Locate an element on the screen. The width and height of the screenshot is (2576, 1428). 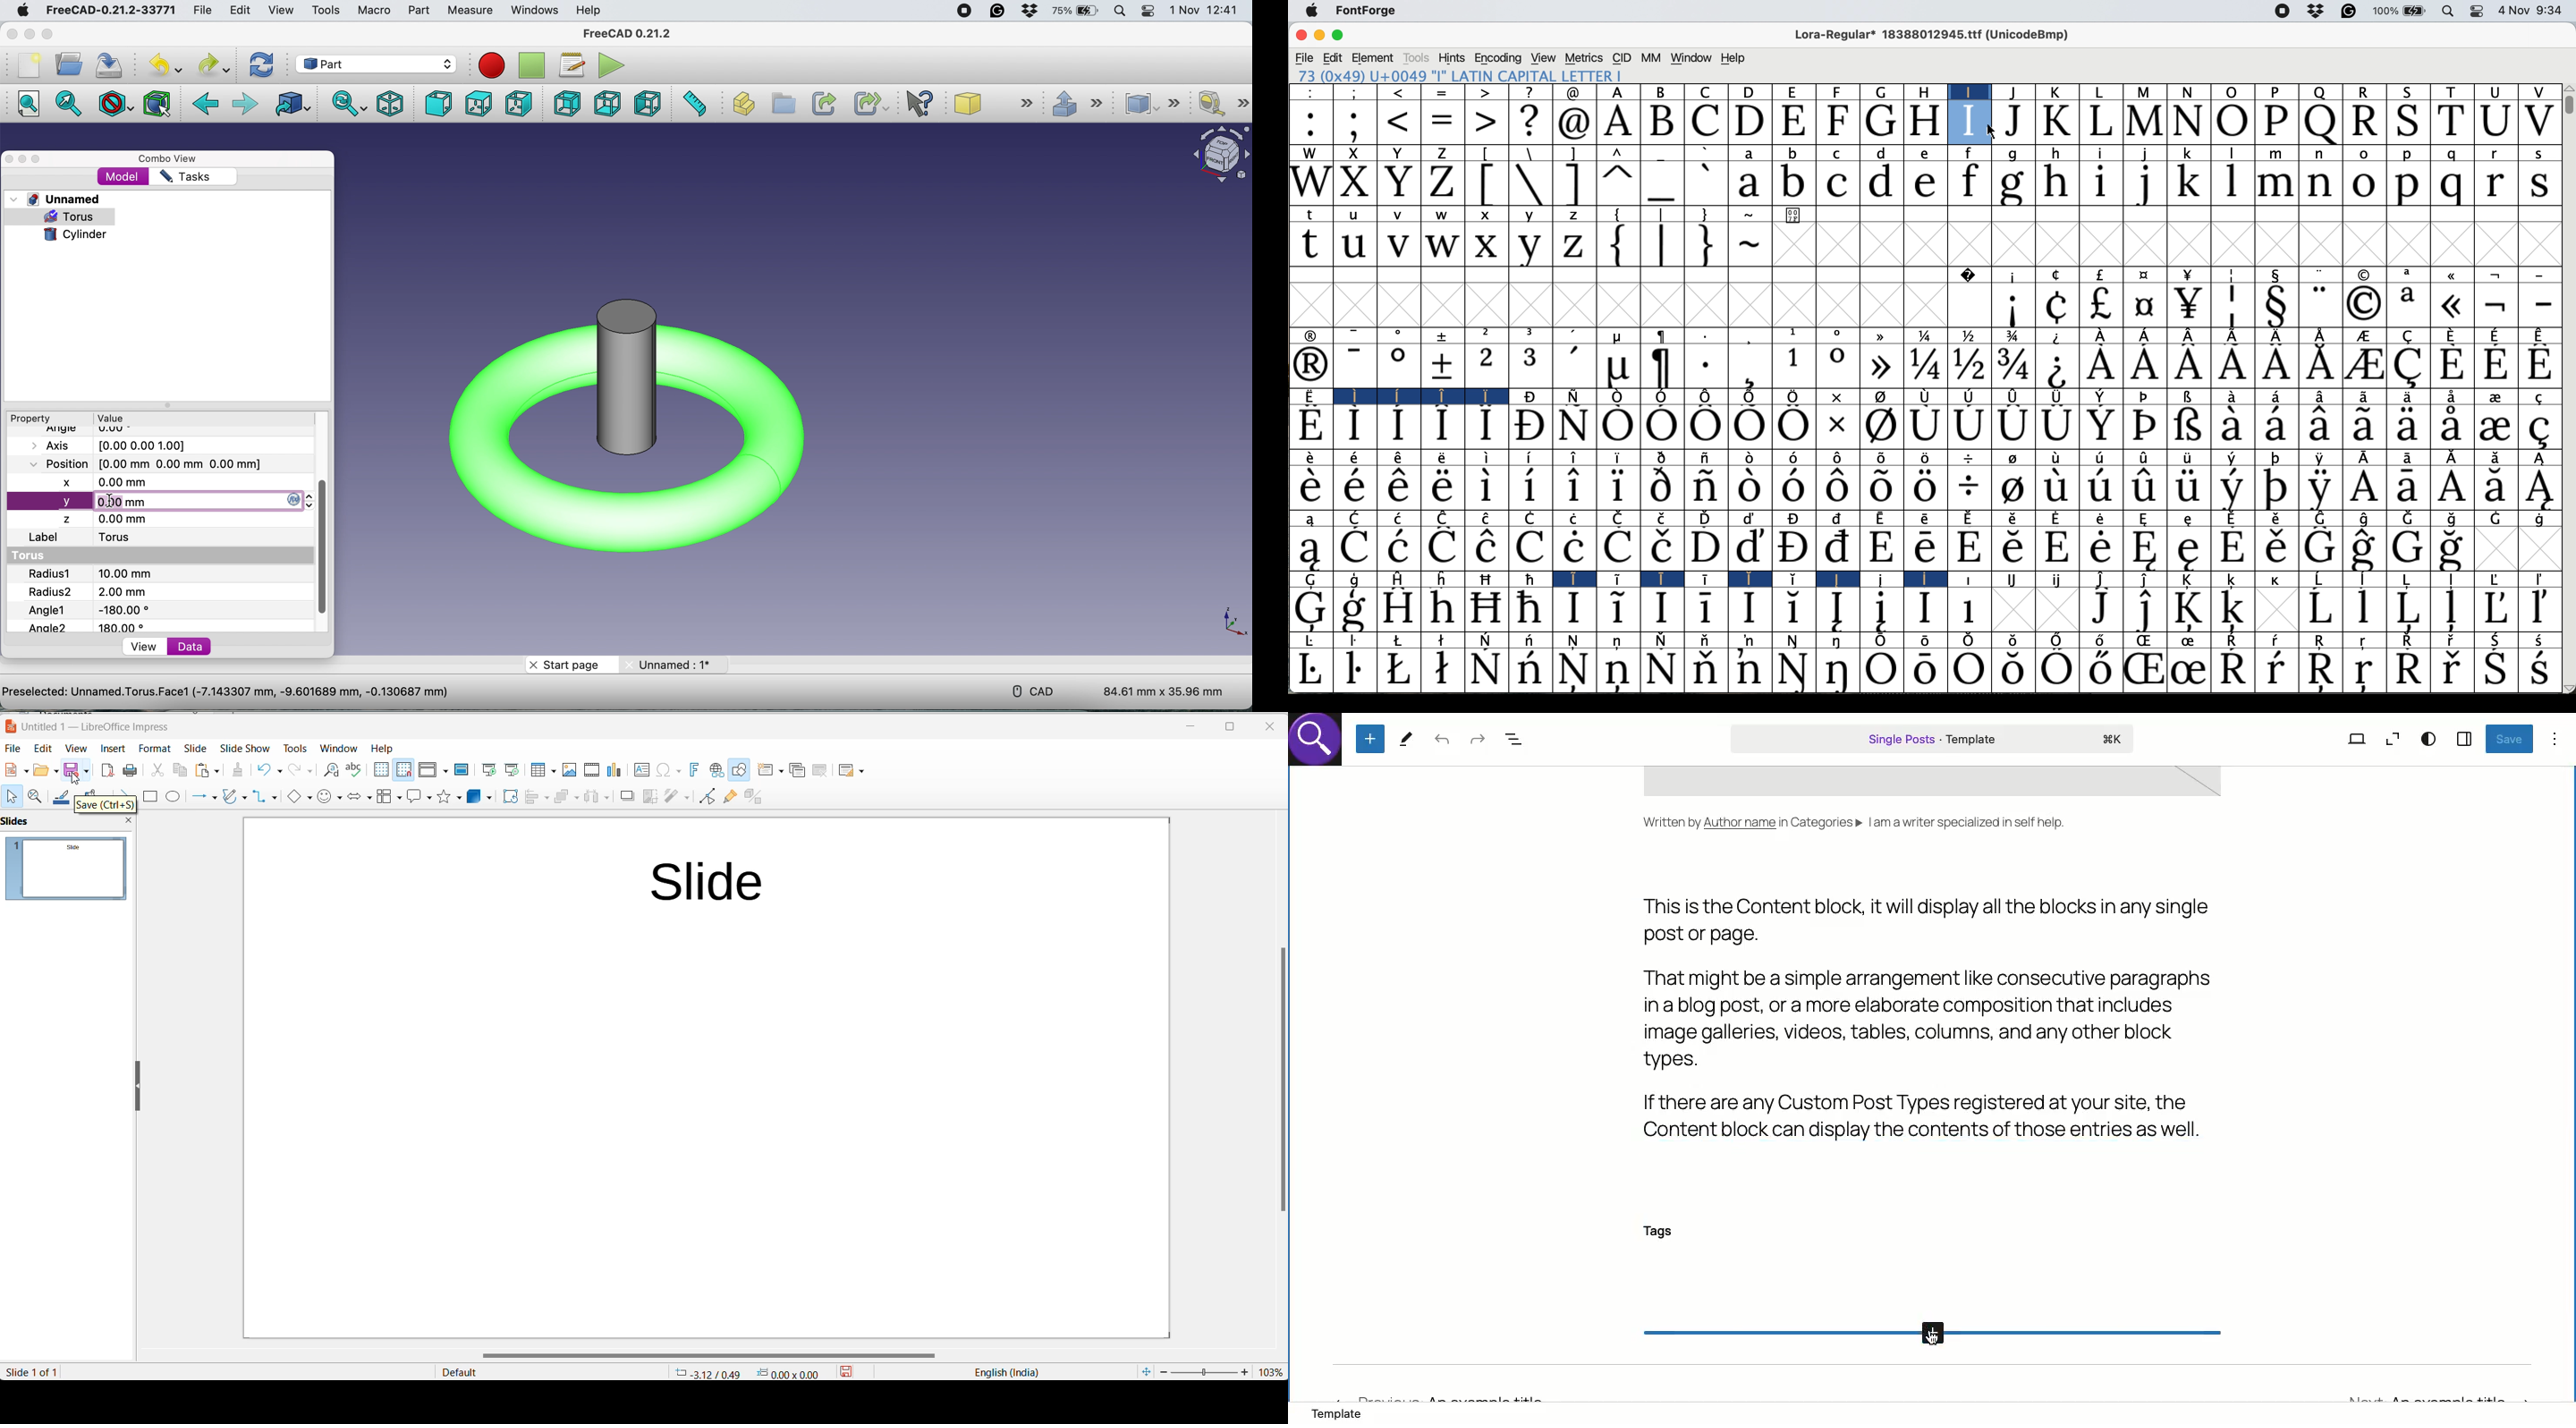
r is located at coordinates (2495, 184).